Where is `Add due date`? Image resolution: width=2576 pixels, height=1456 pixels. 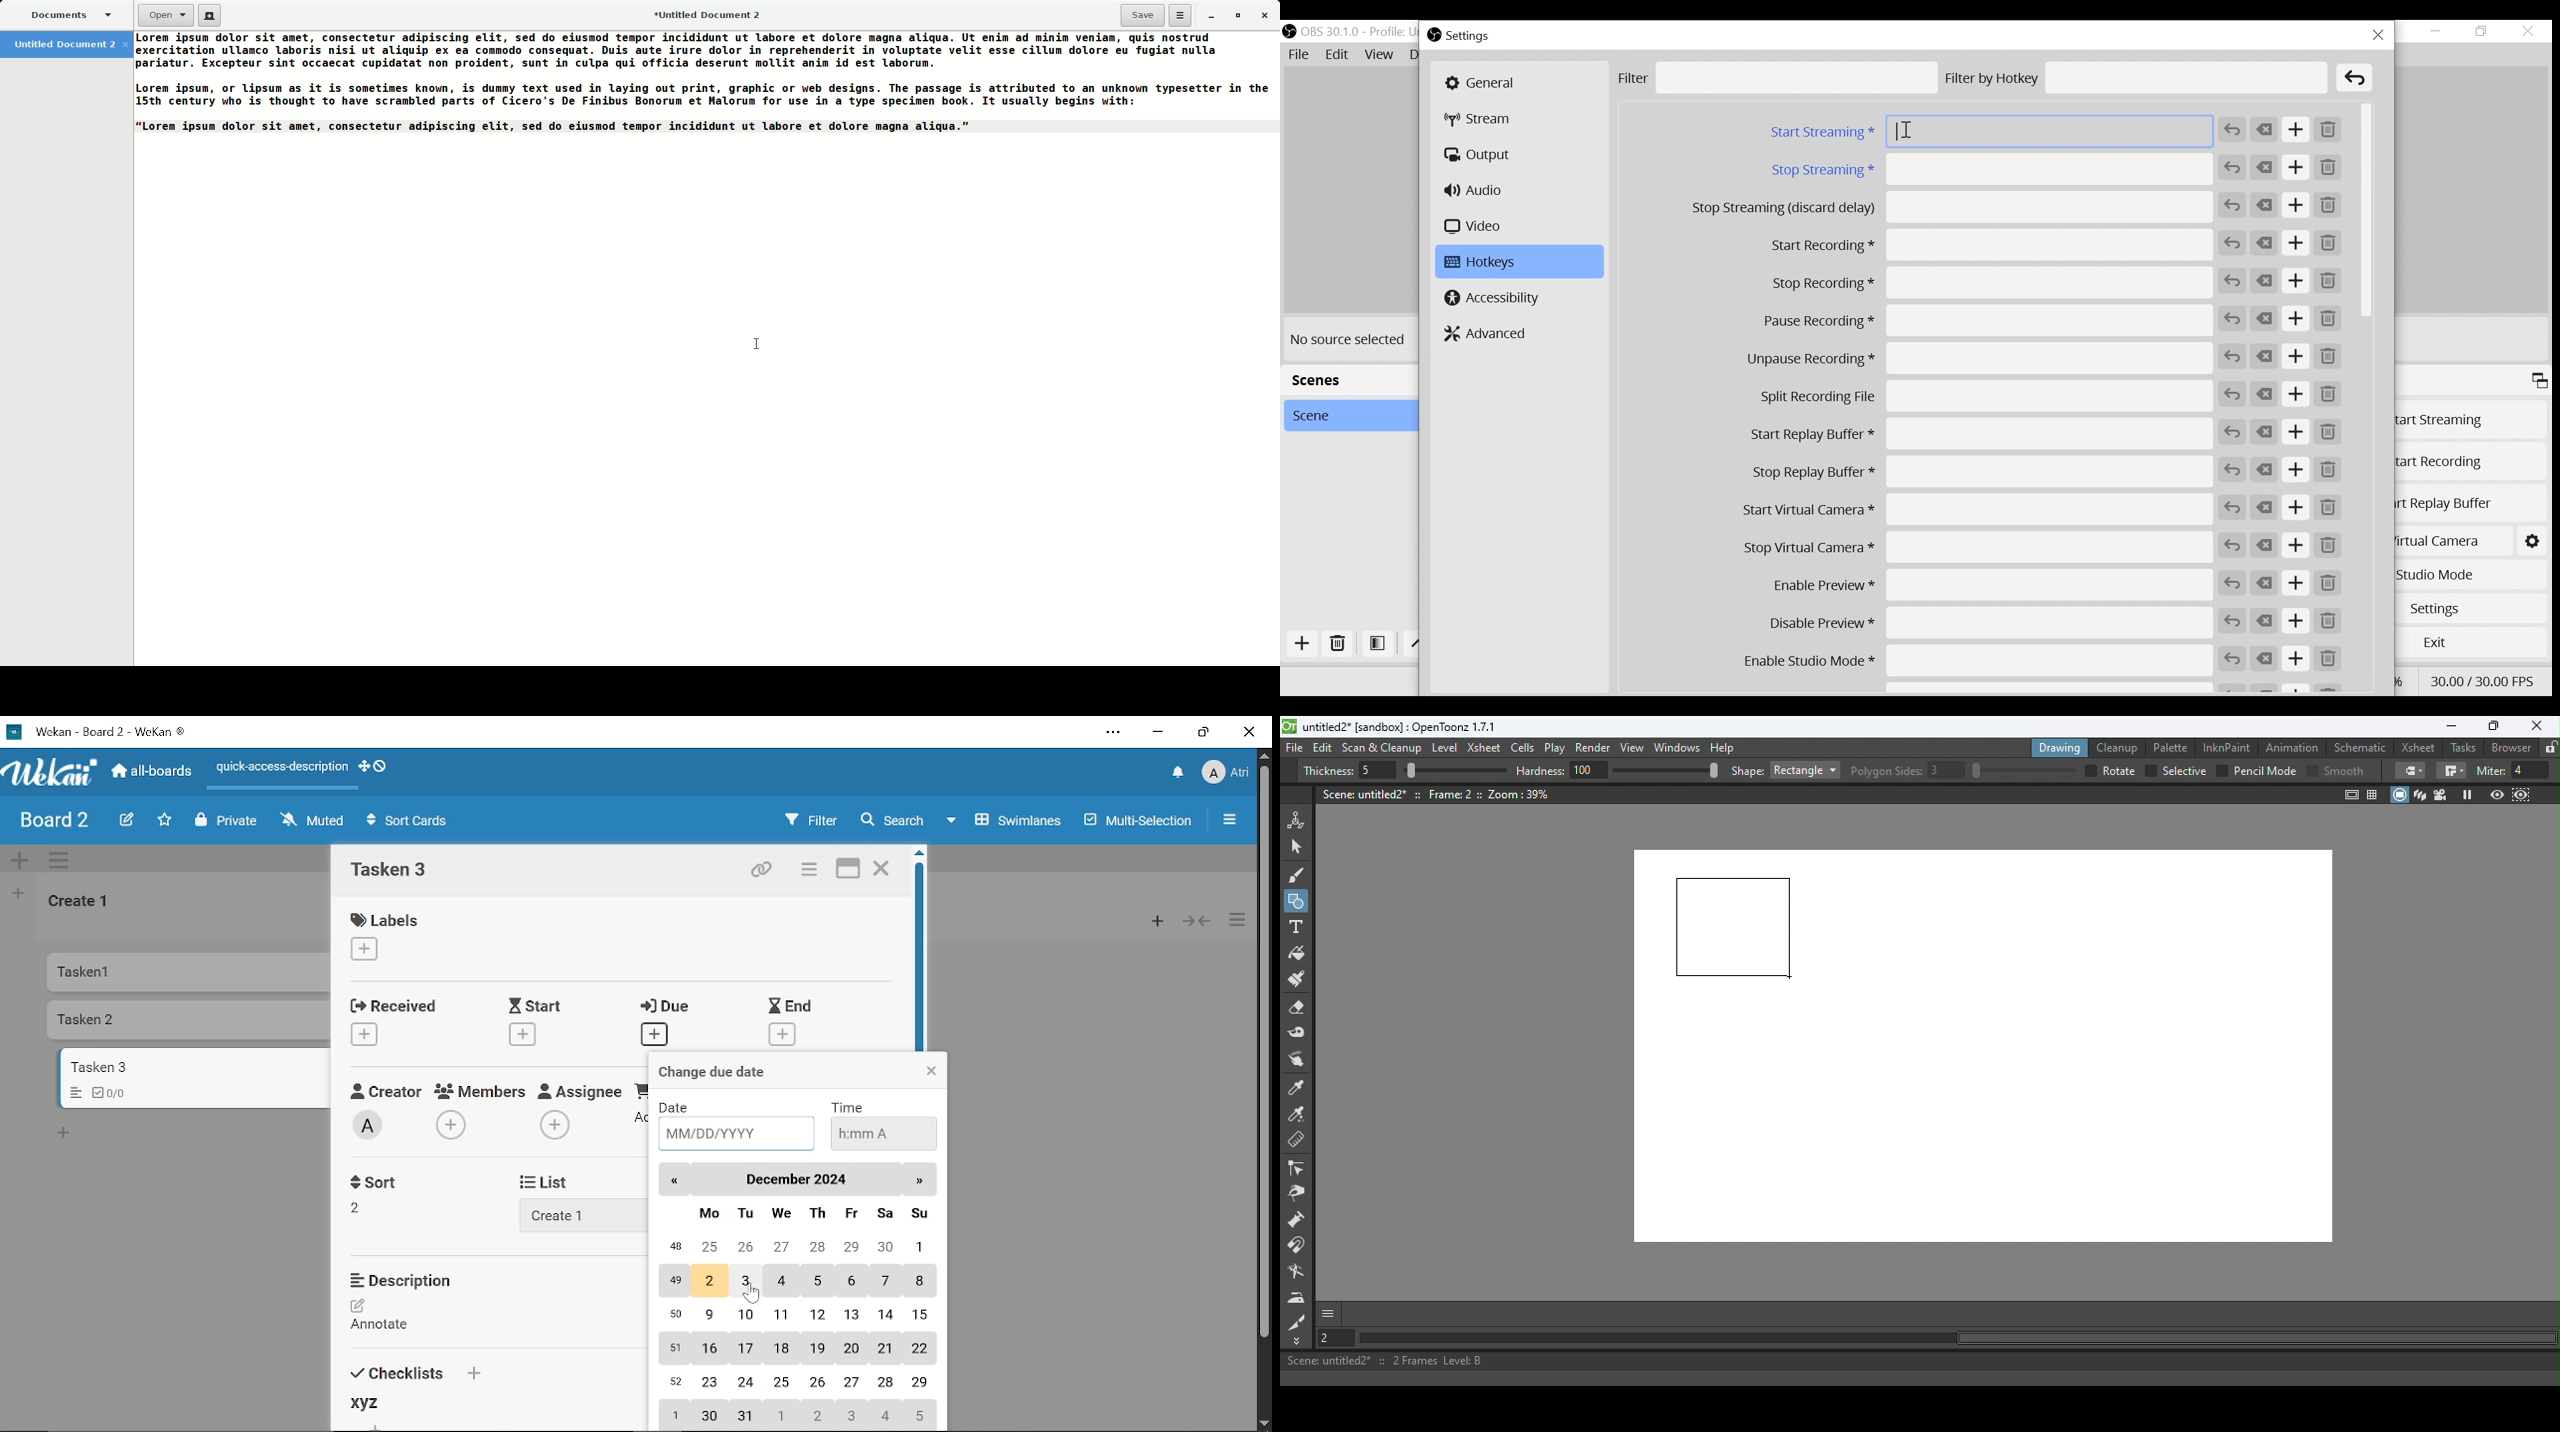
Add due date is located at coordinates (654, 1035).